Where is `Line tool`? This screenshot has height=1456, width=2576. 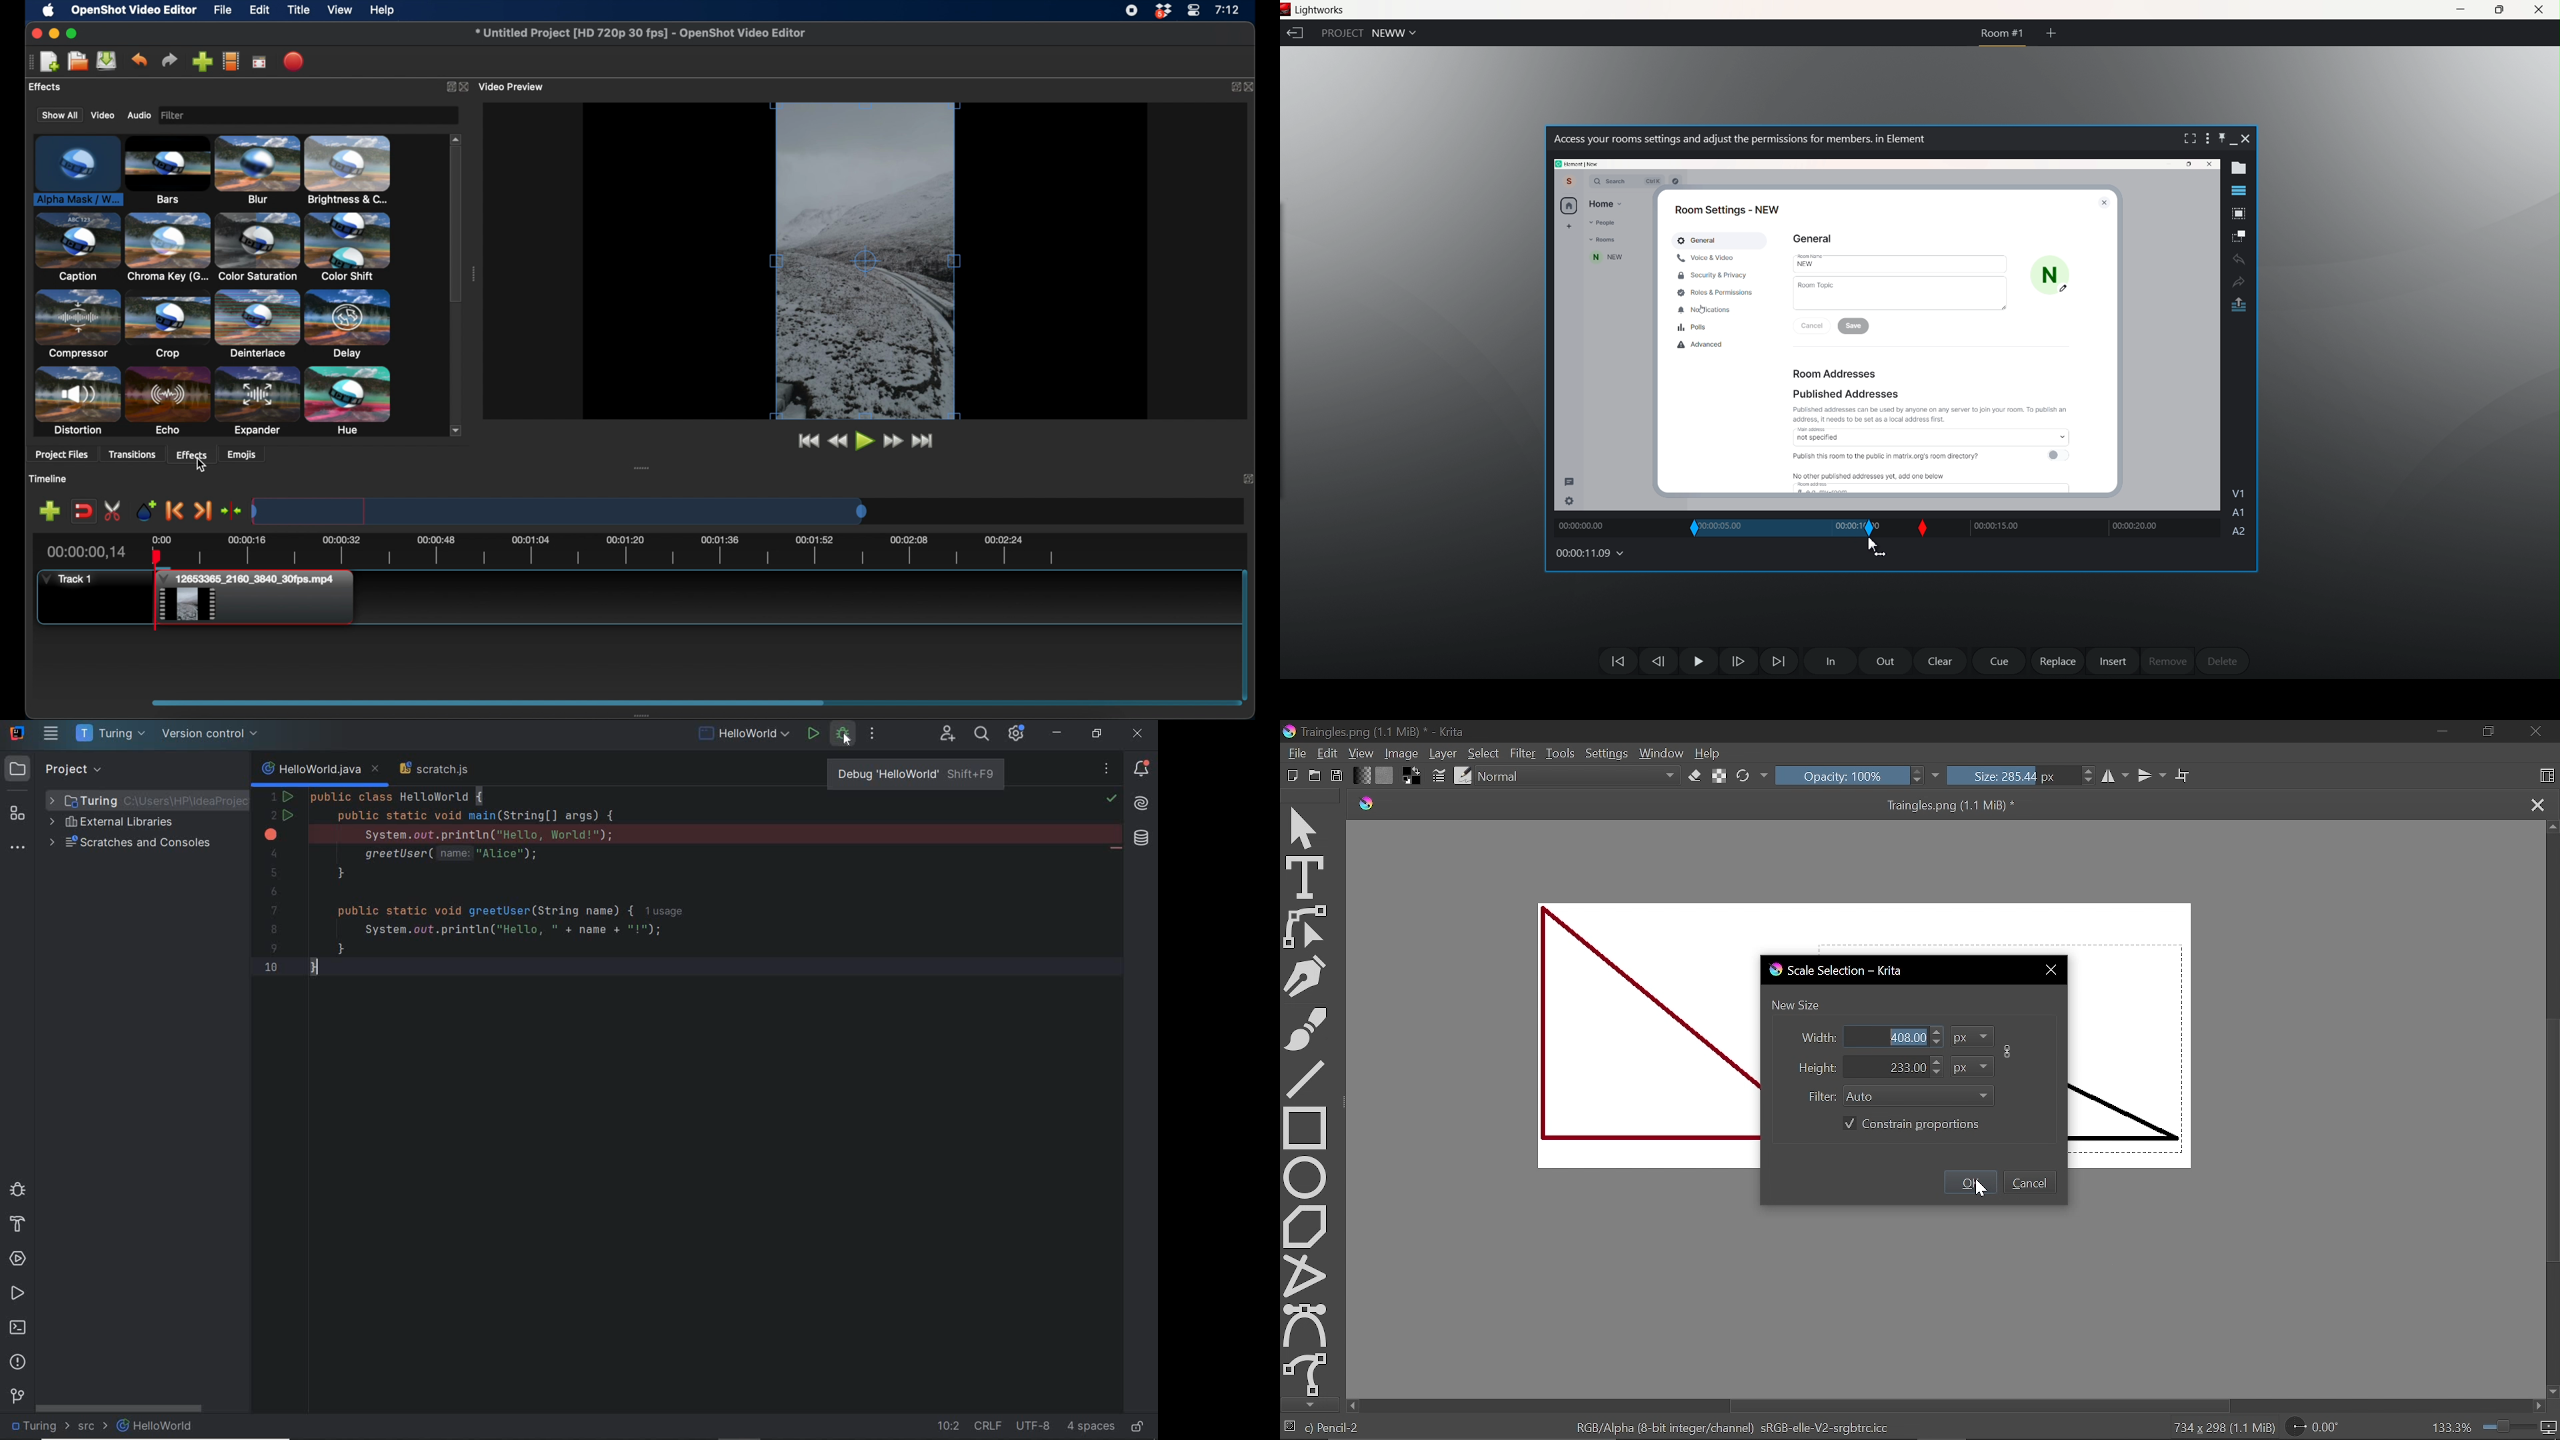
Line tool is located at coordinates (1305, 1077).